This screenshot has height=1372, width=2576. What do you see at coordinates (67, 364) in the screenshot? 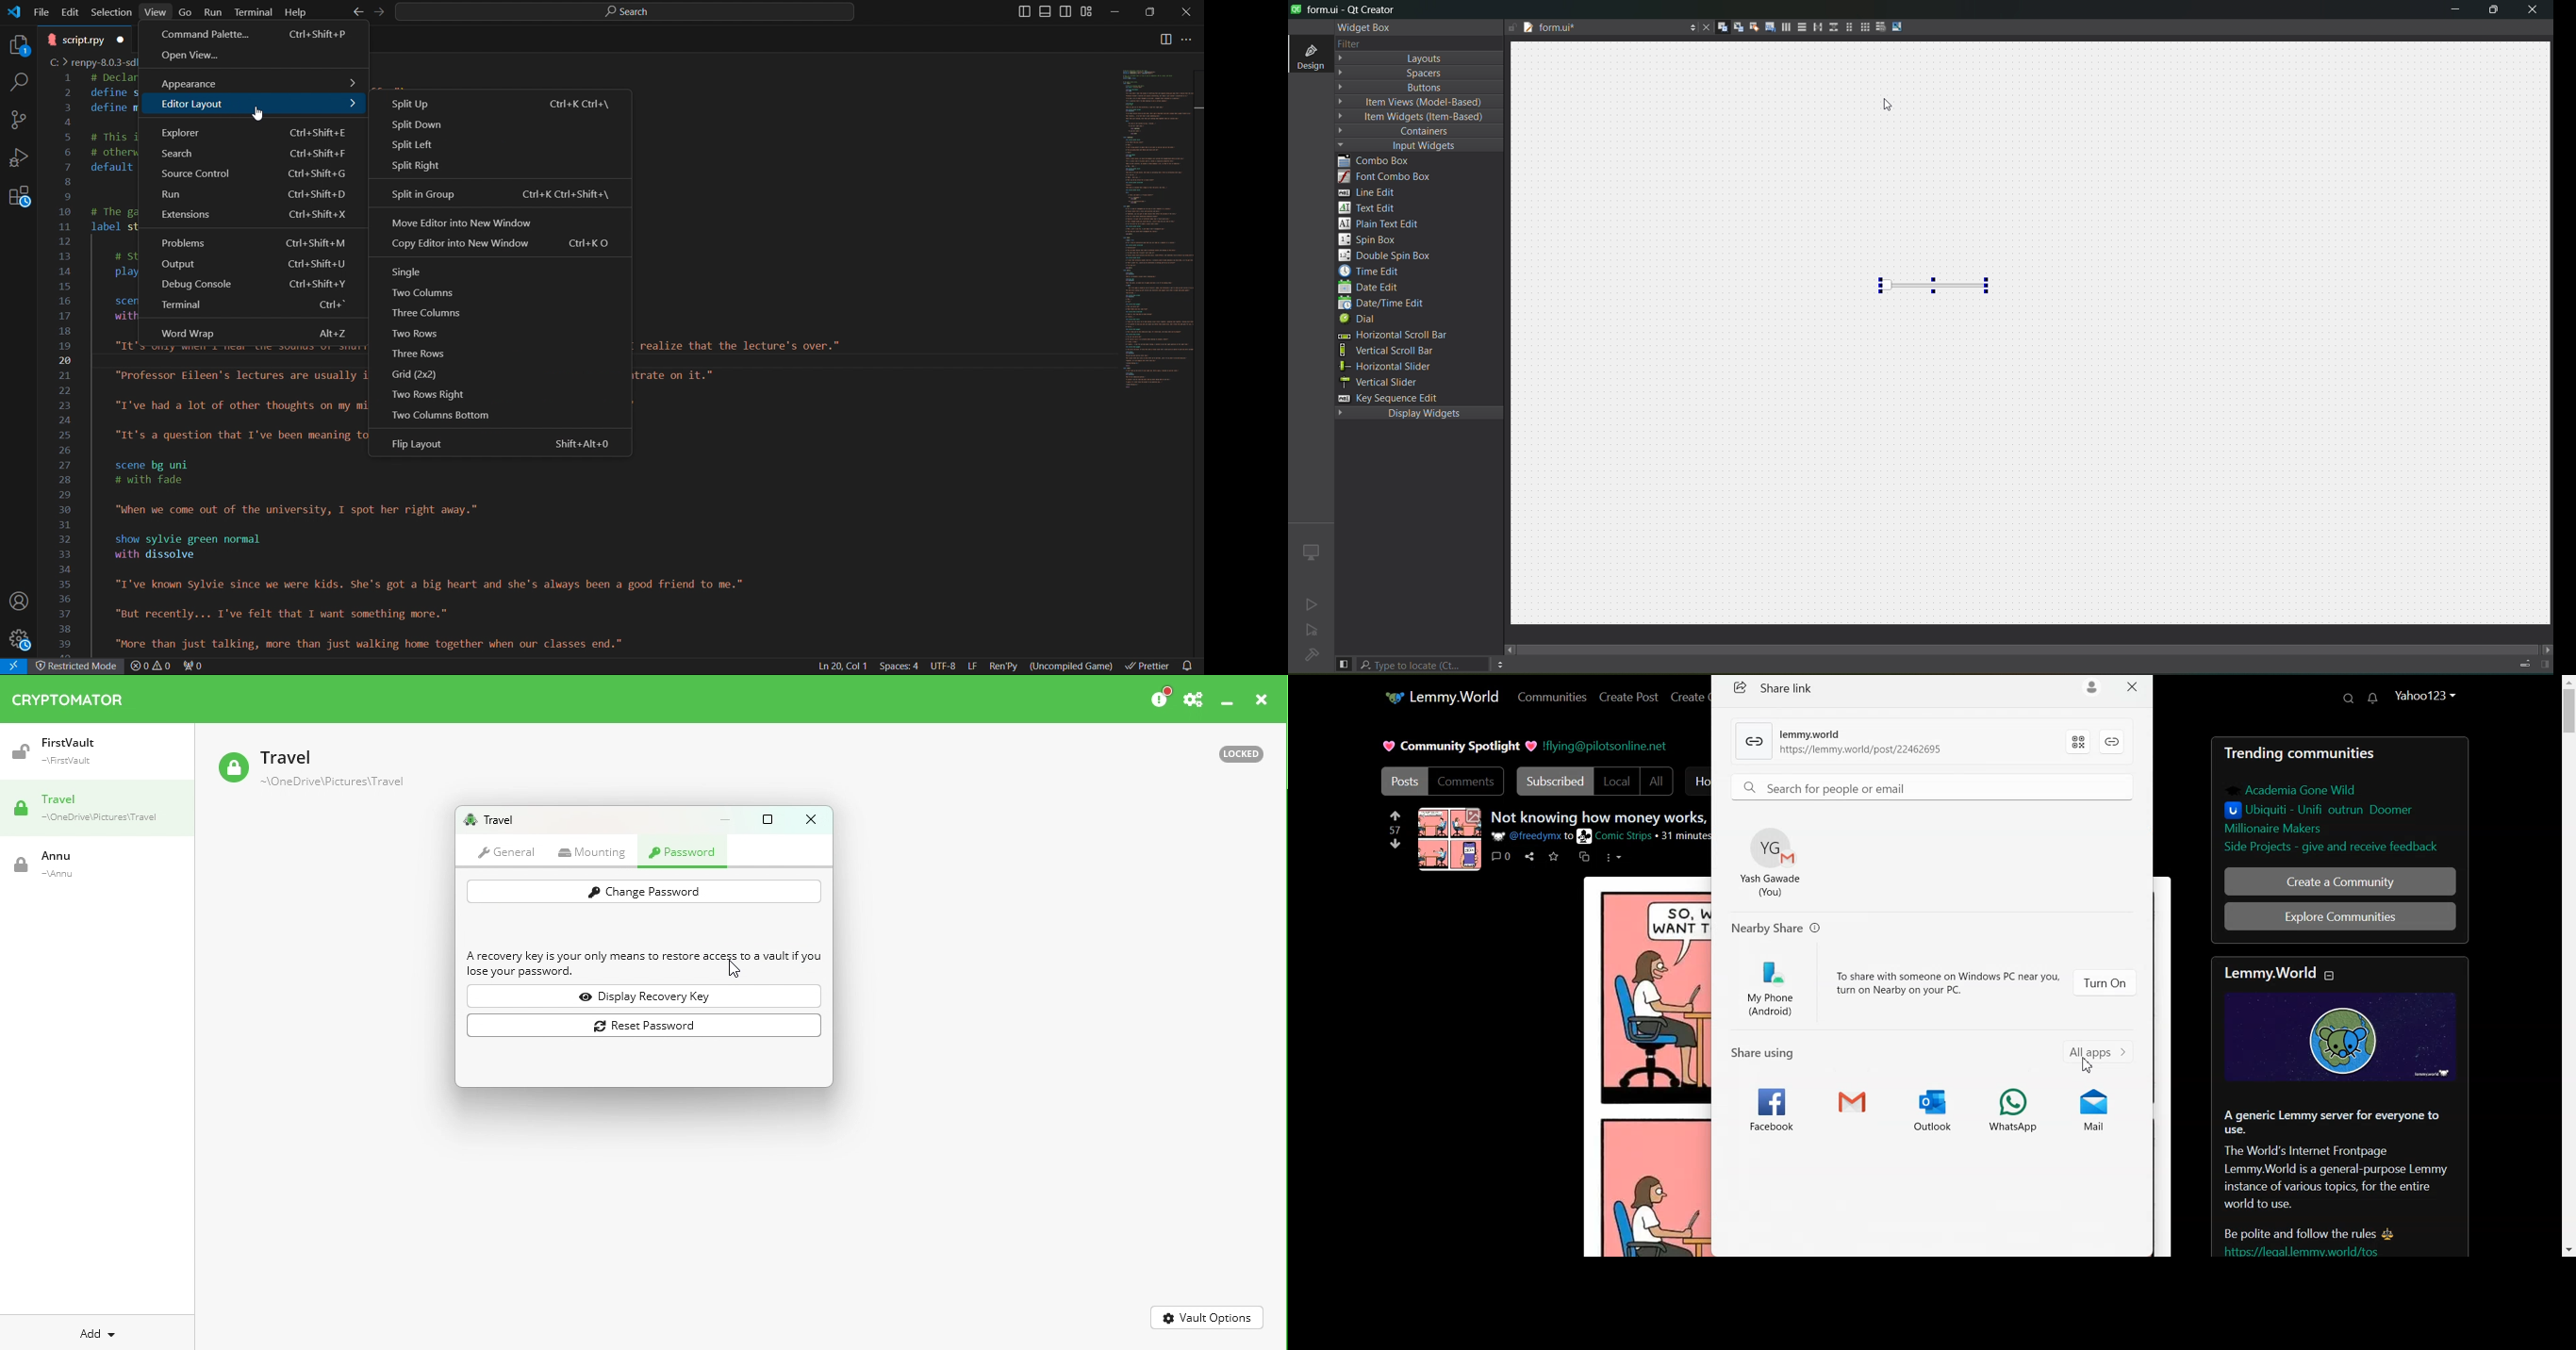
I see `line numbering` at bounding box center [67, 364].